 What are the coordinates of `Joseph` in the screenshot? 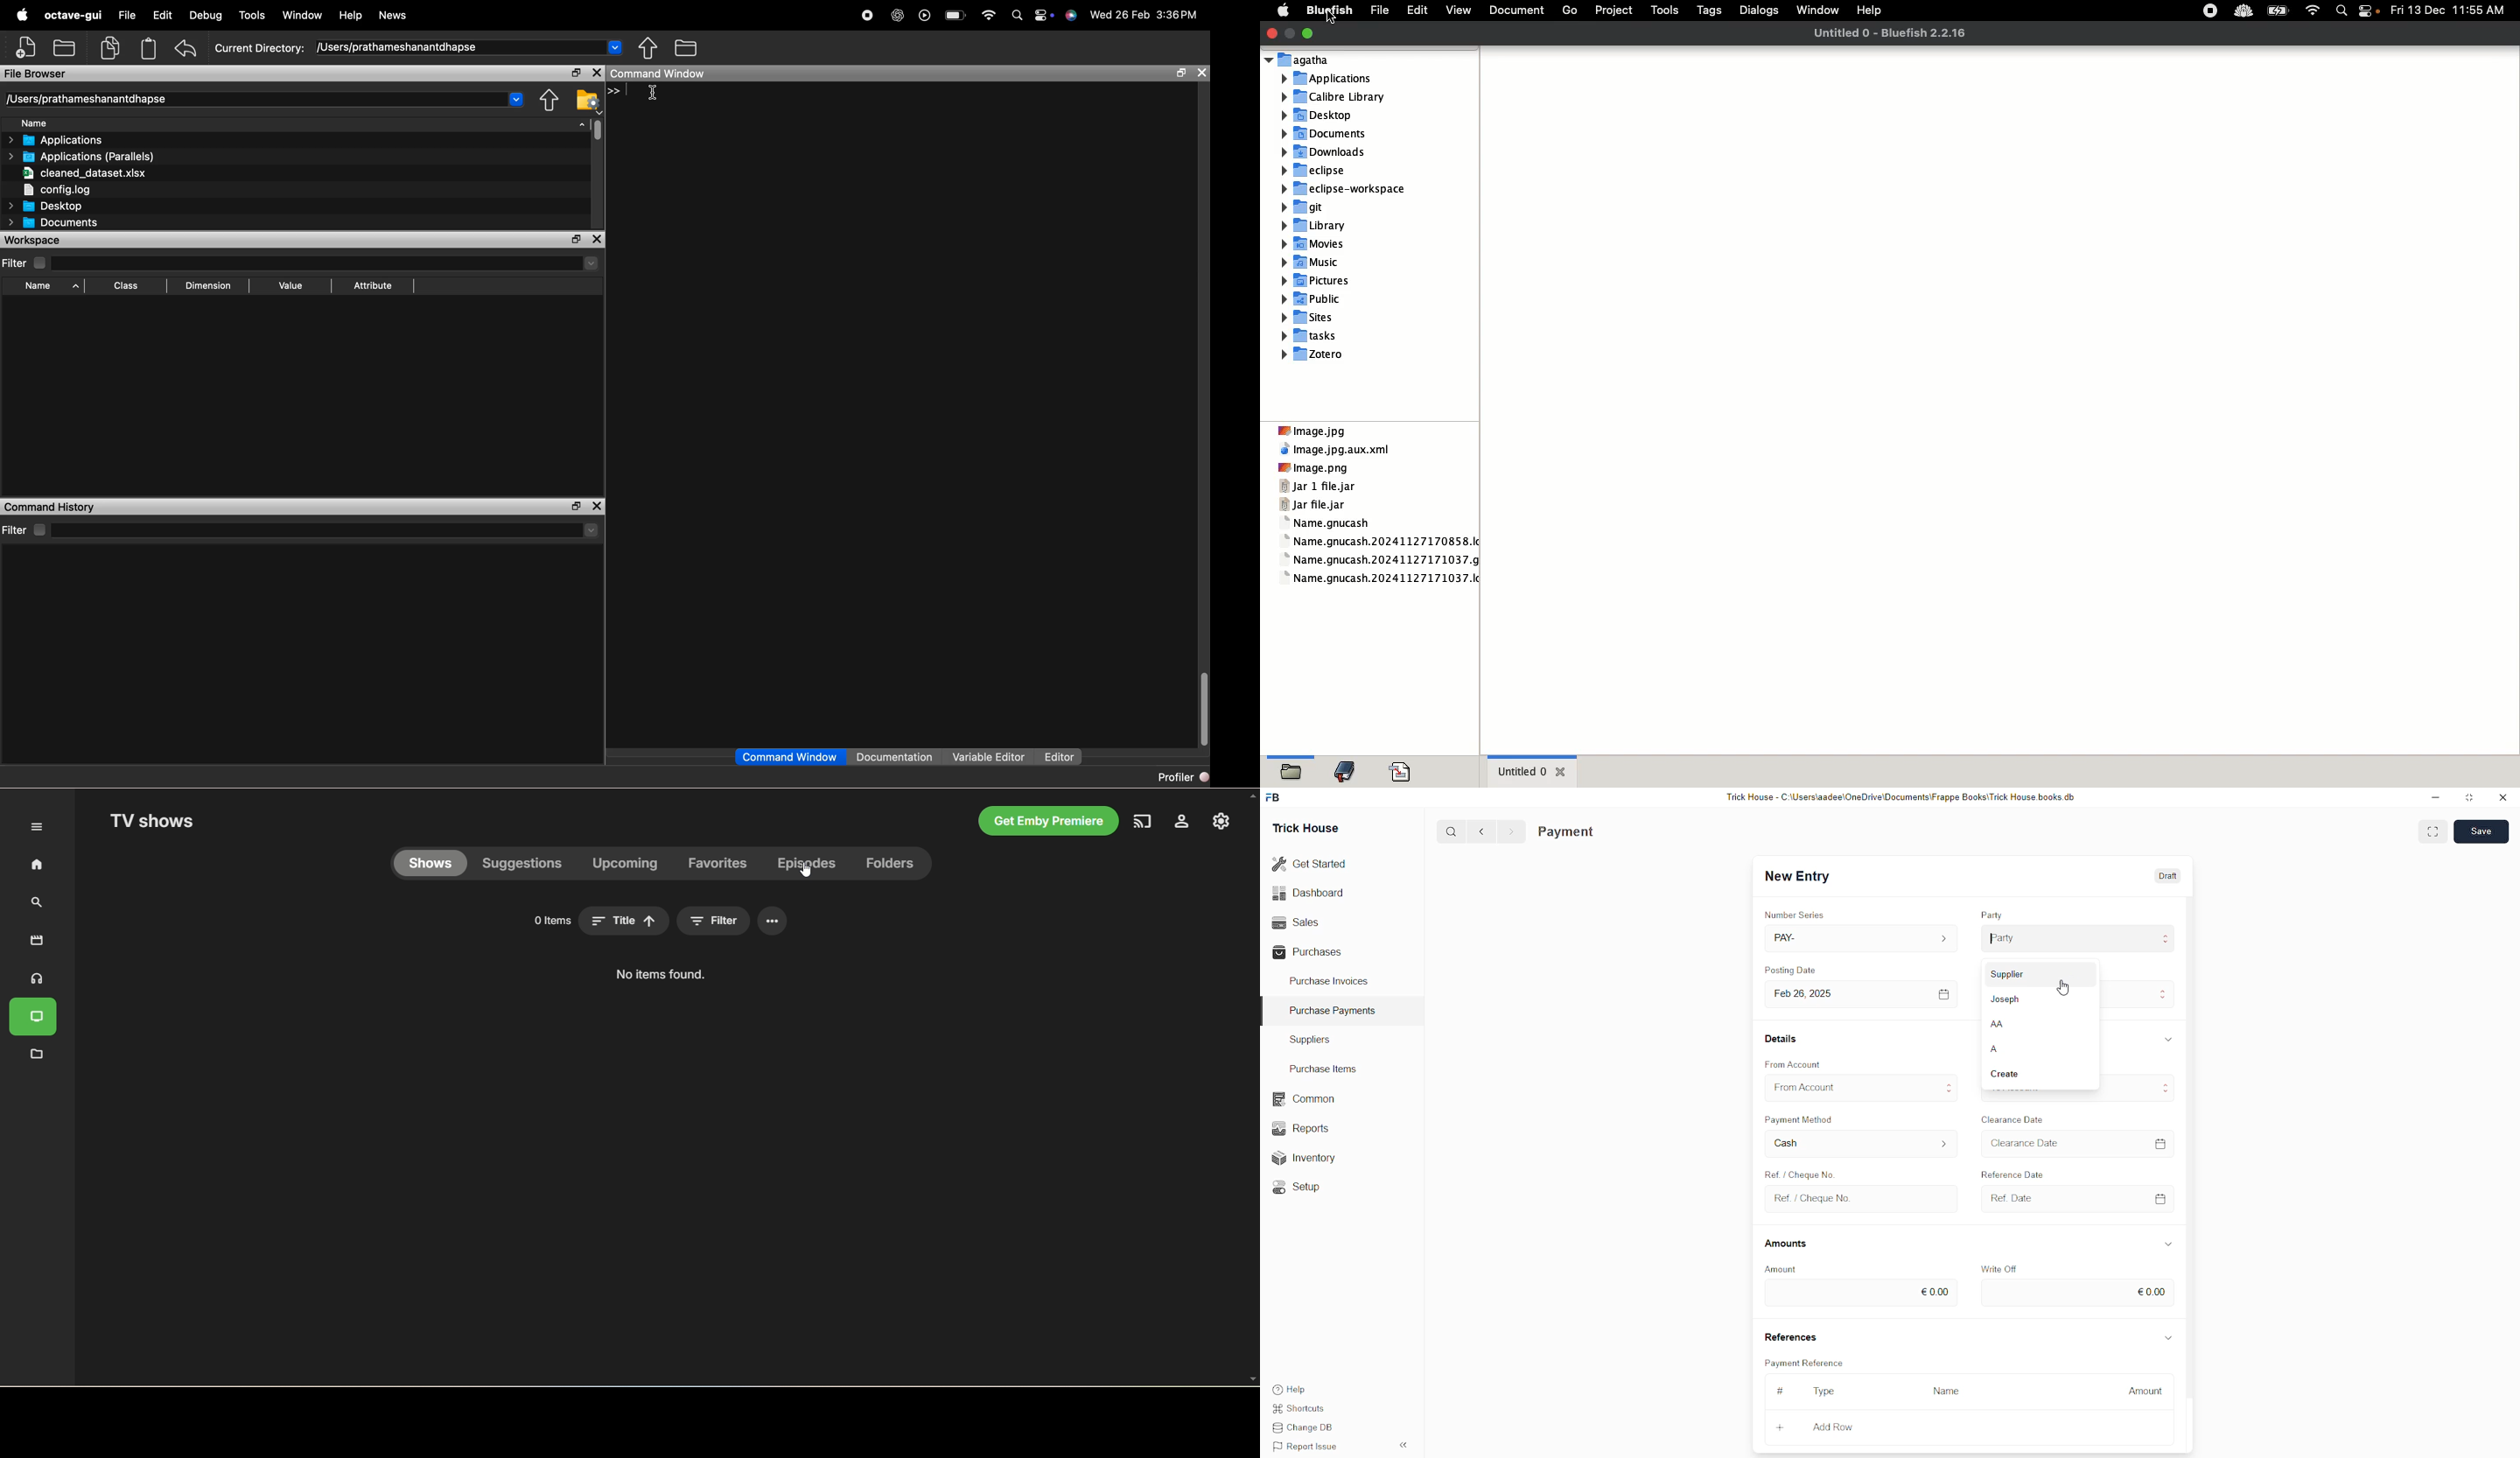 It's located at (2007, 999).